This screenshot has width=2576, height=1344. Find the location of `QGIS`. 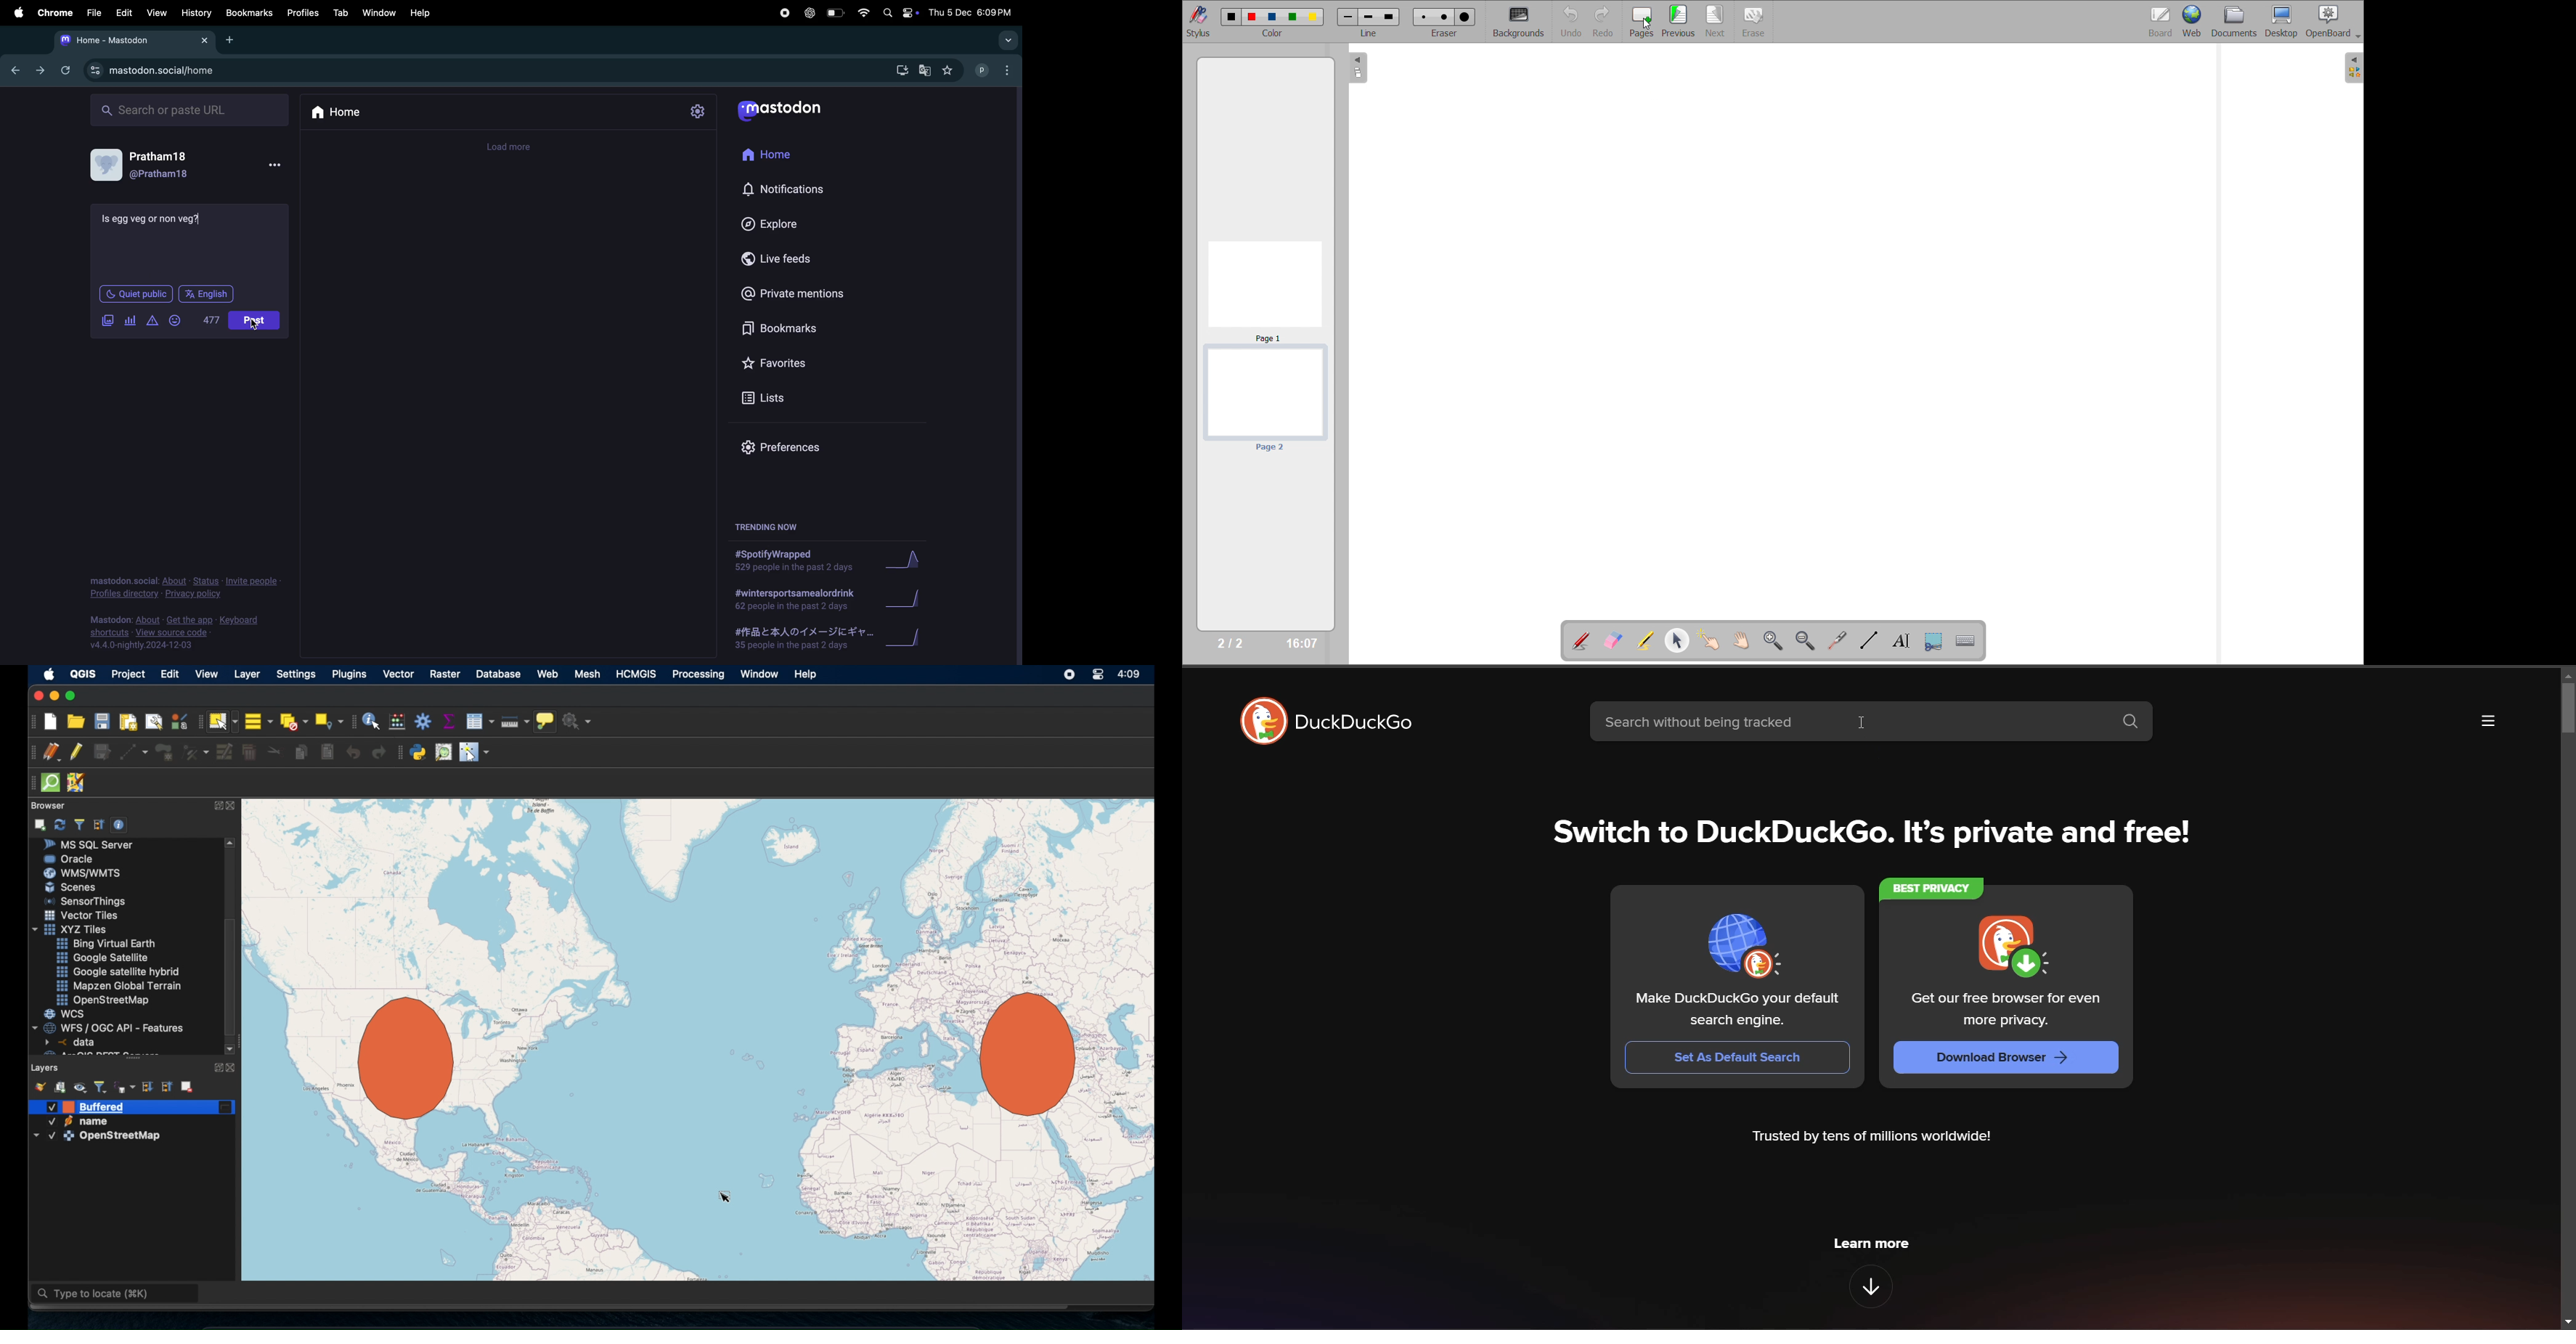

QGIS is located at coordinates (83, 673).